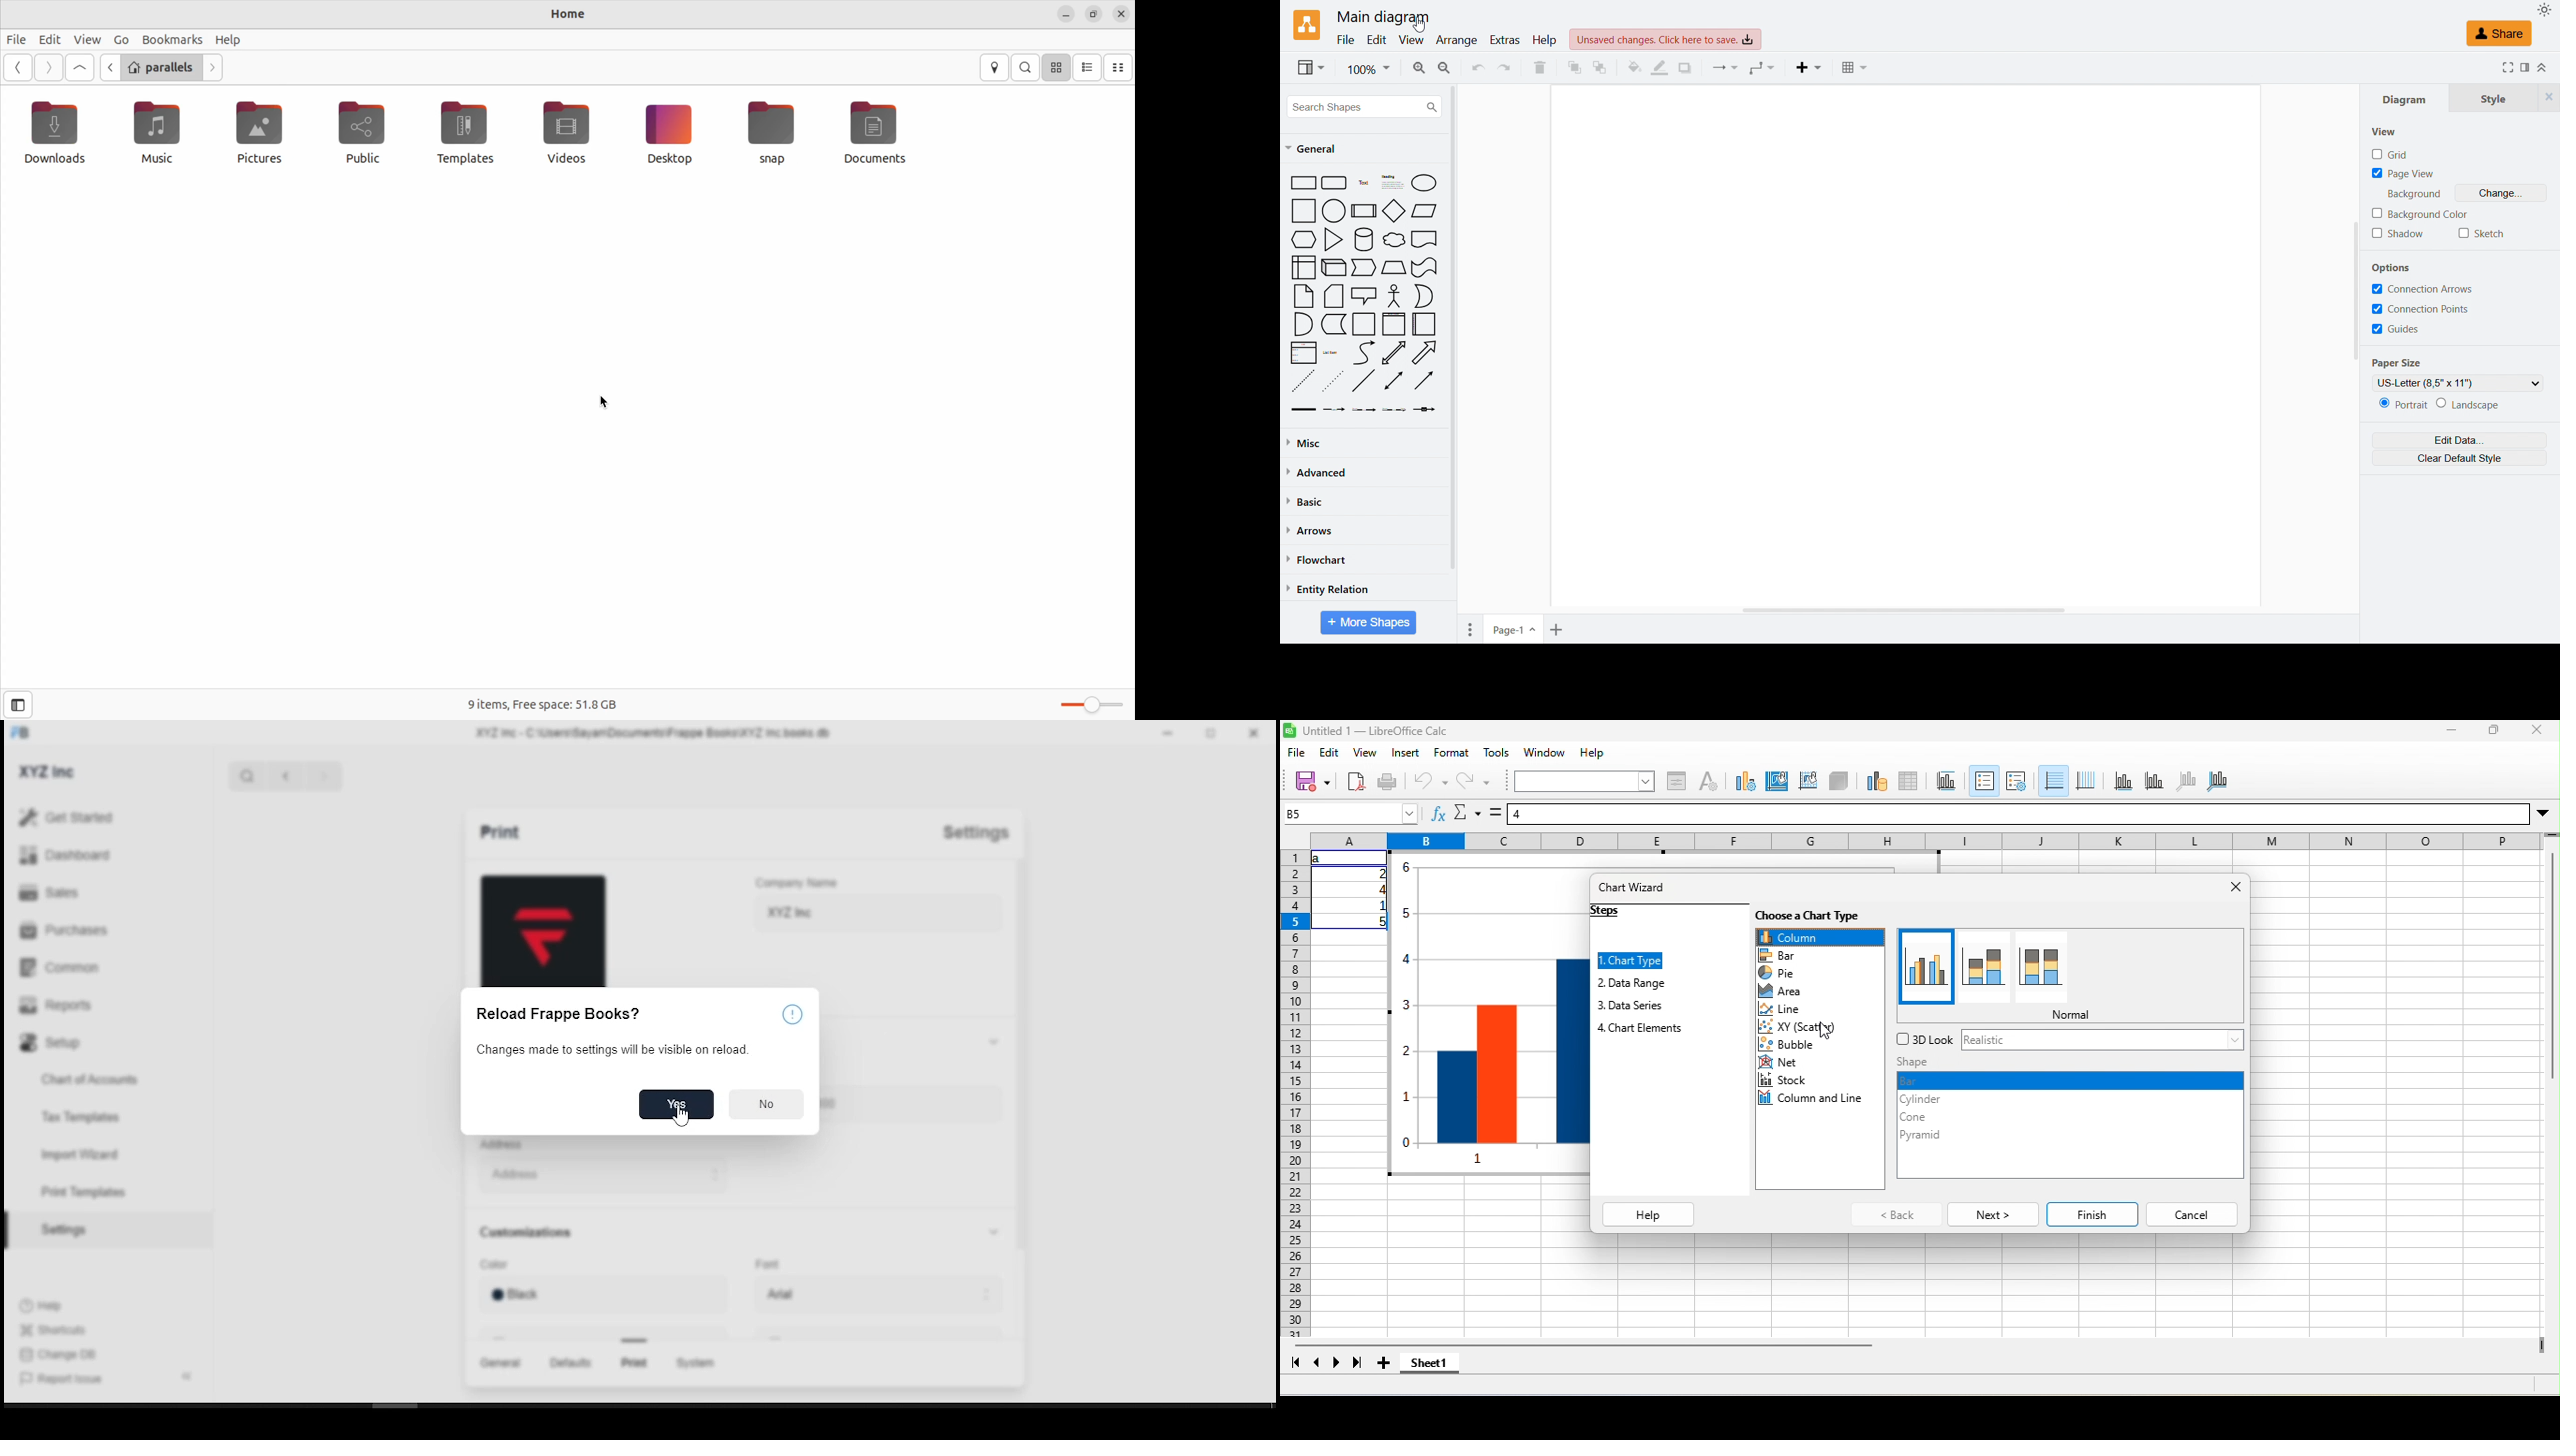 This screenshot has width=2576, height=1456. Describe the element at coordinates (2508, 67) in the screenshot. I see `Full screen ` at that location.